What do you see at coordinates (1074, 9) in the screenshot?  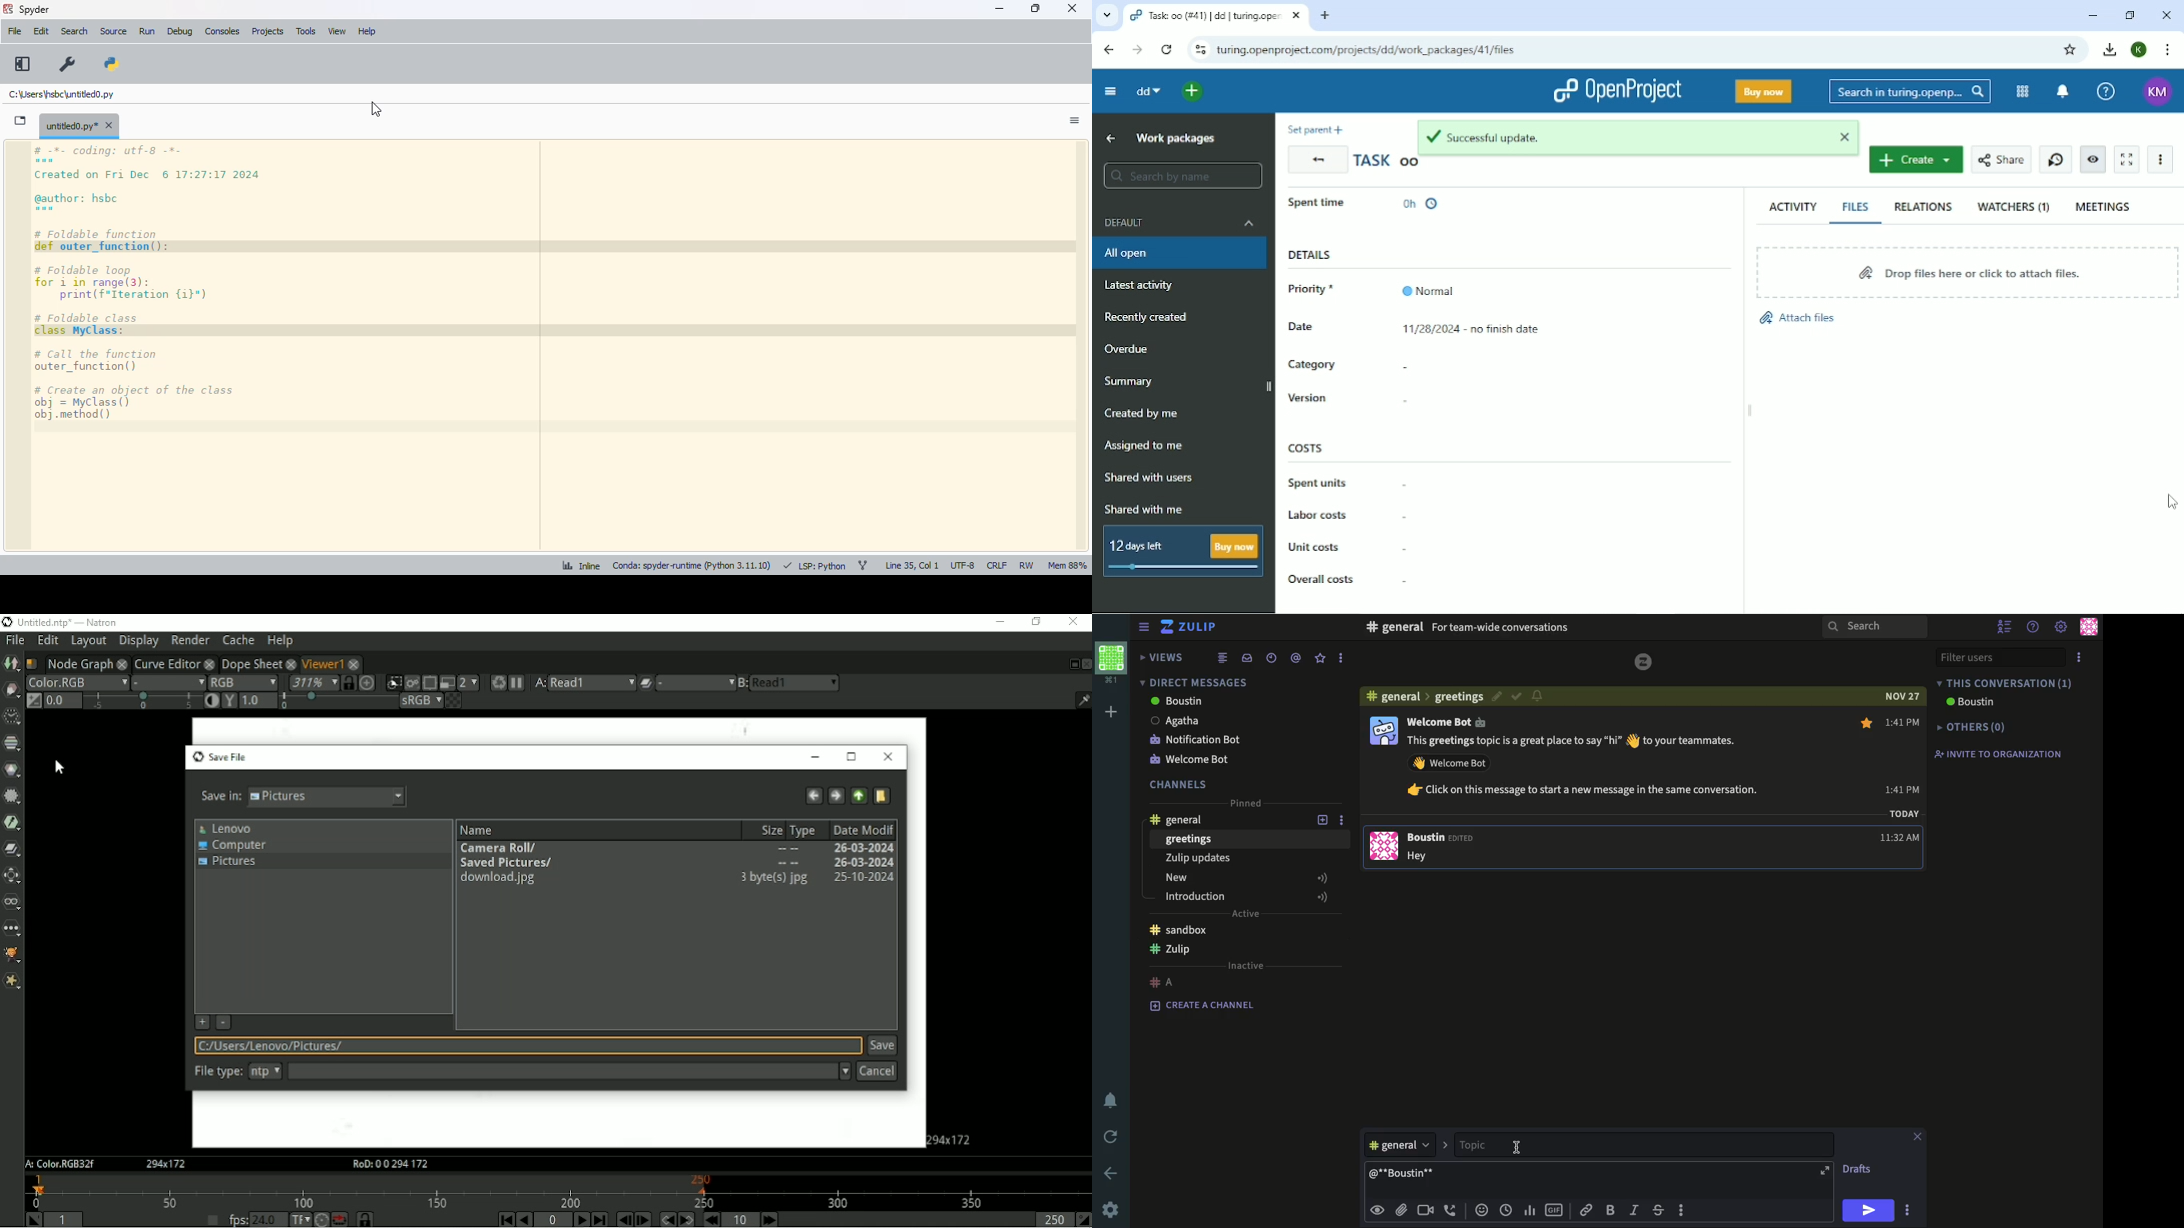 I see `close` at bounding box center [1074, 9].